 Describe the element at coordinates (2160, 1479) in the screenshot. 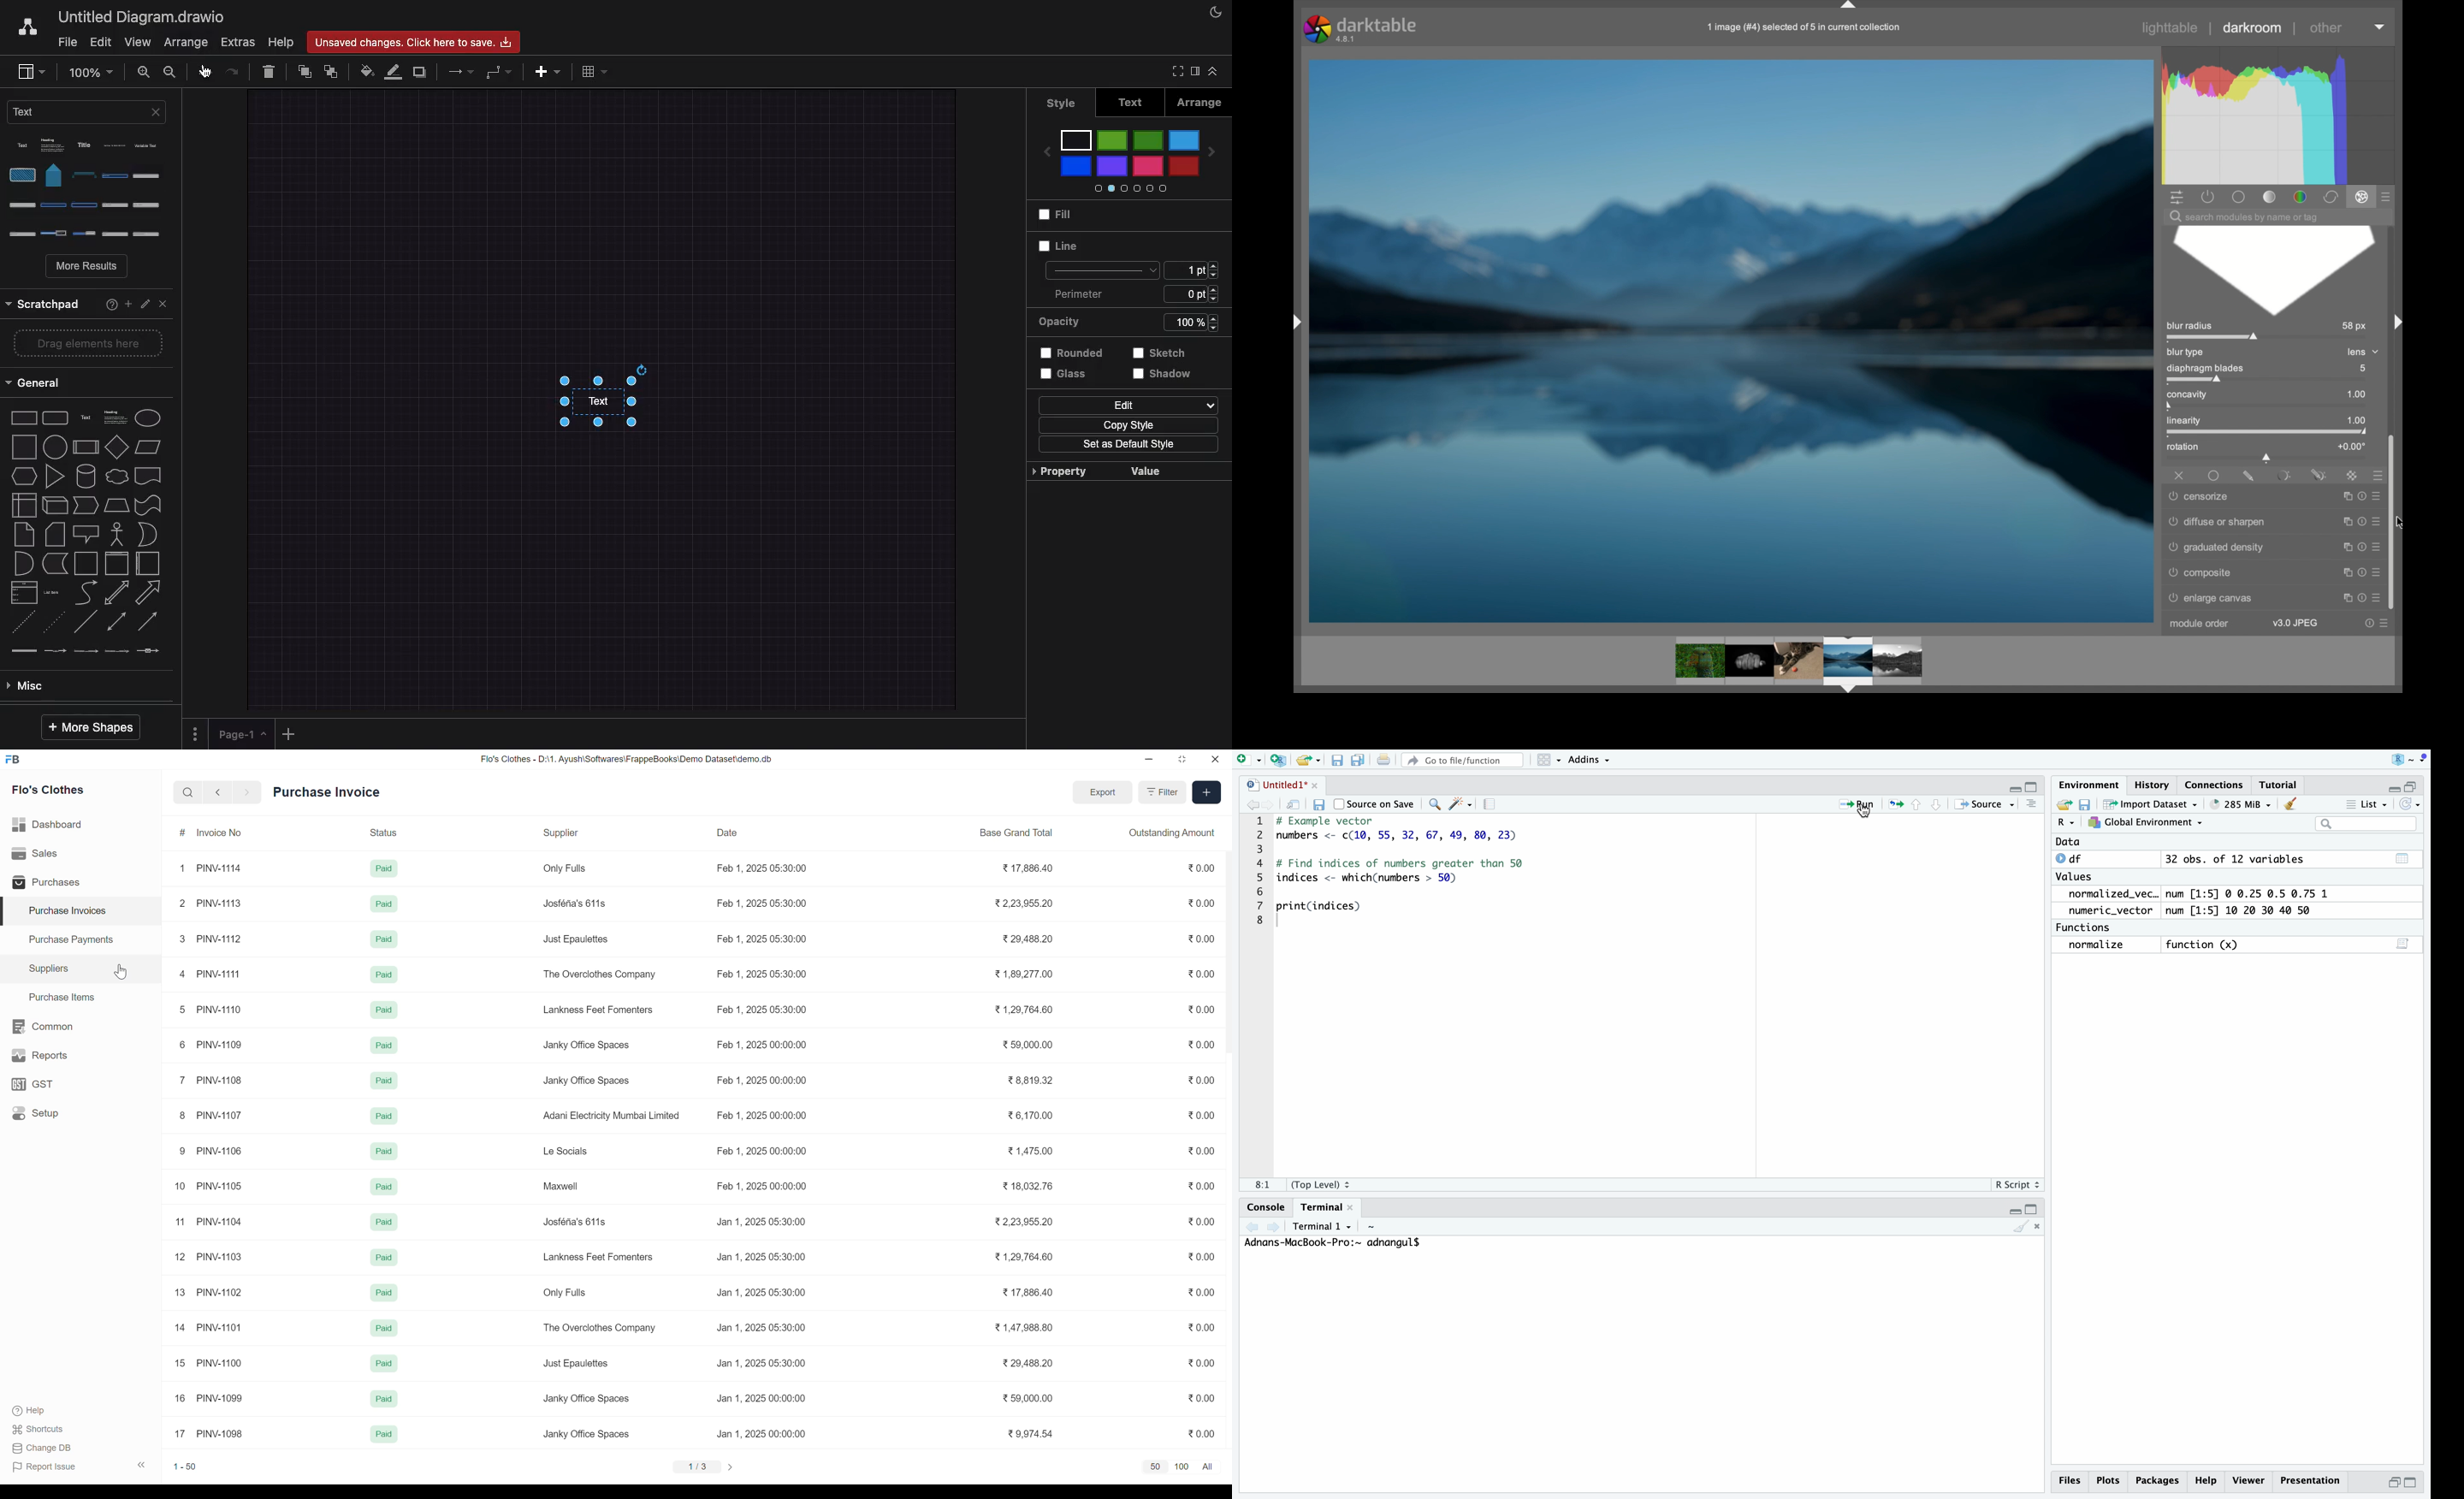

I see `packages` at that location.